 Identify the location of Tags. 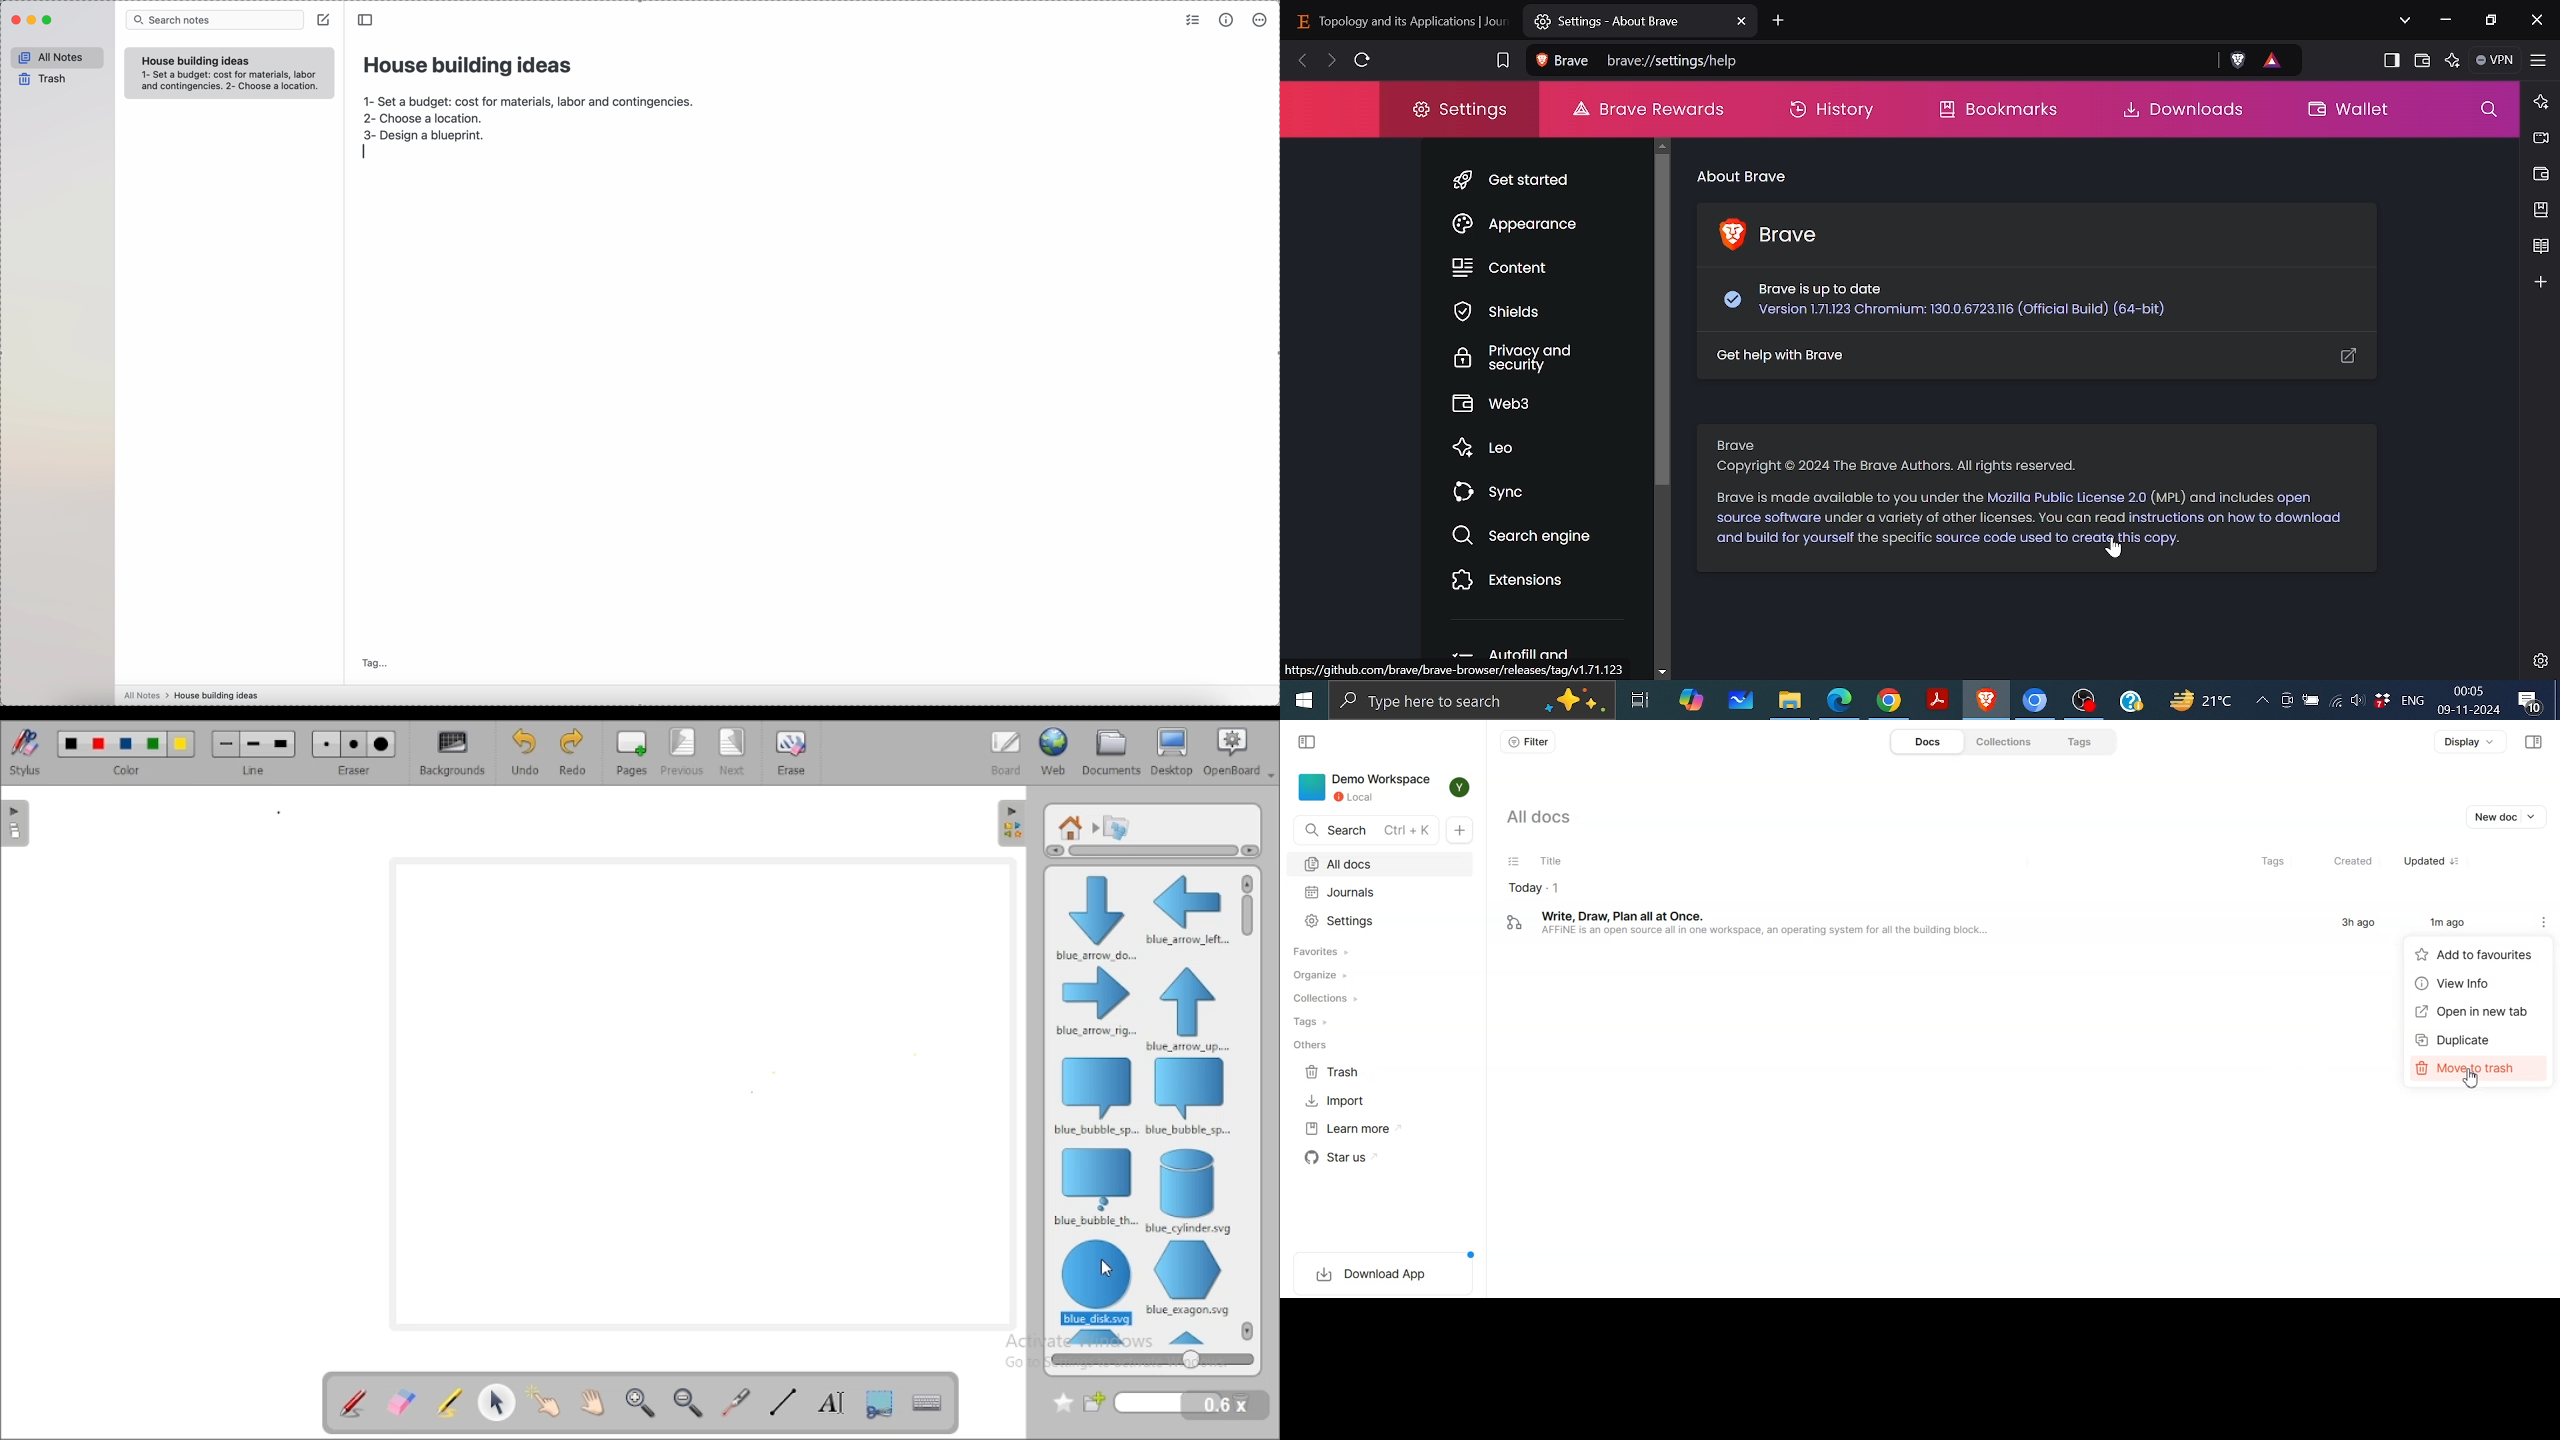
(1380, 1023).